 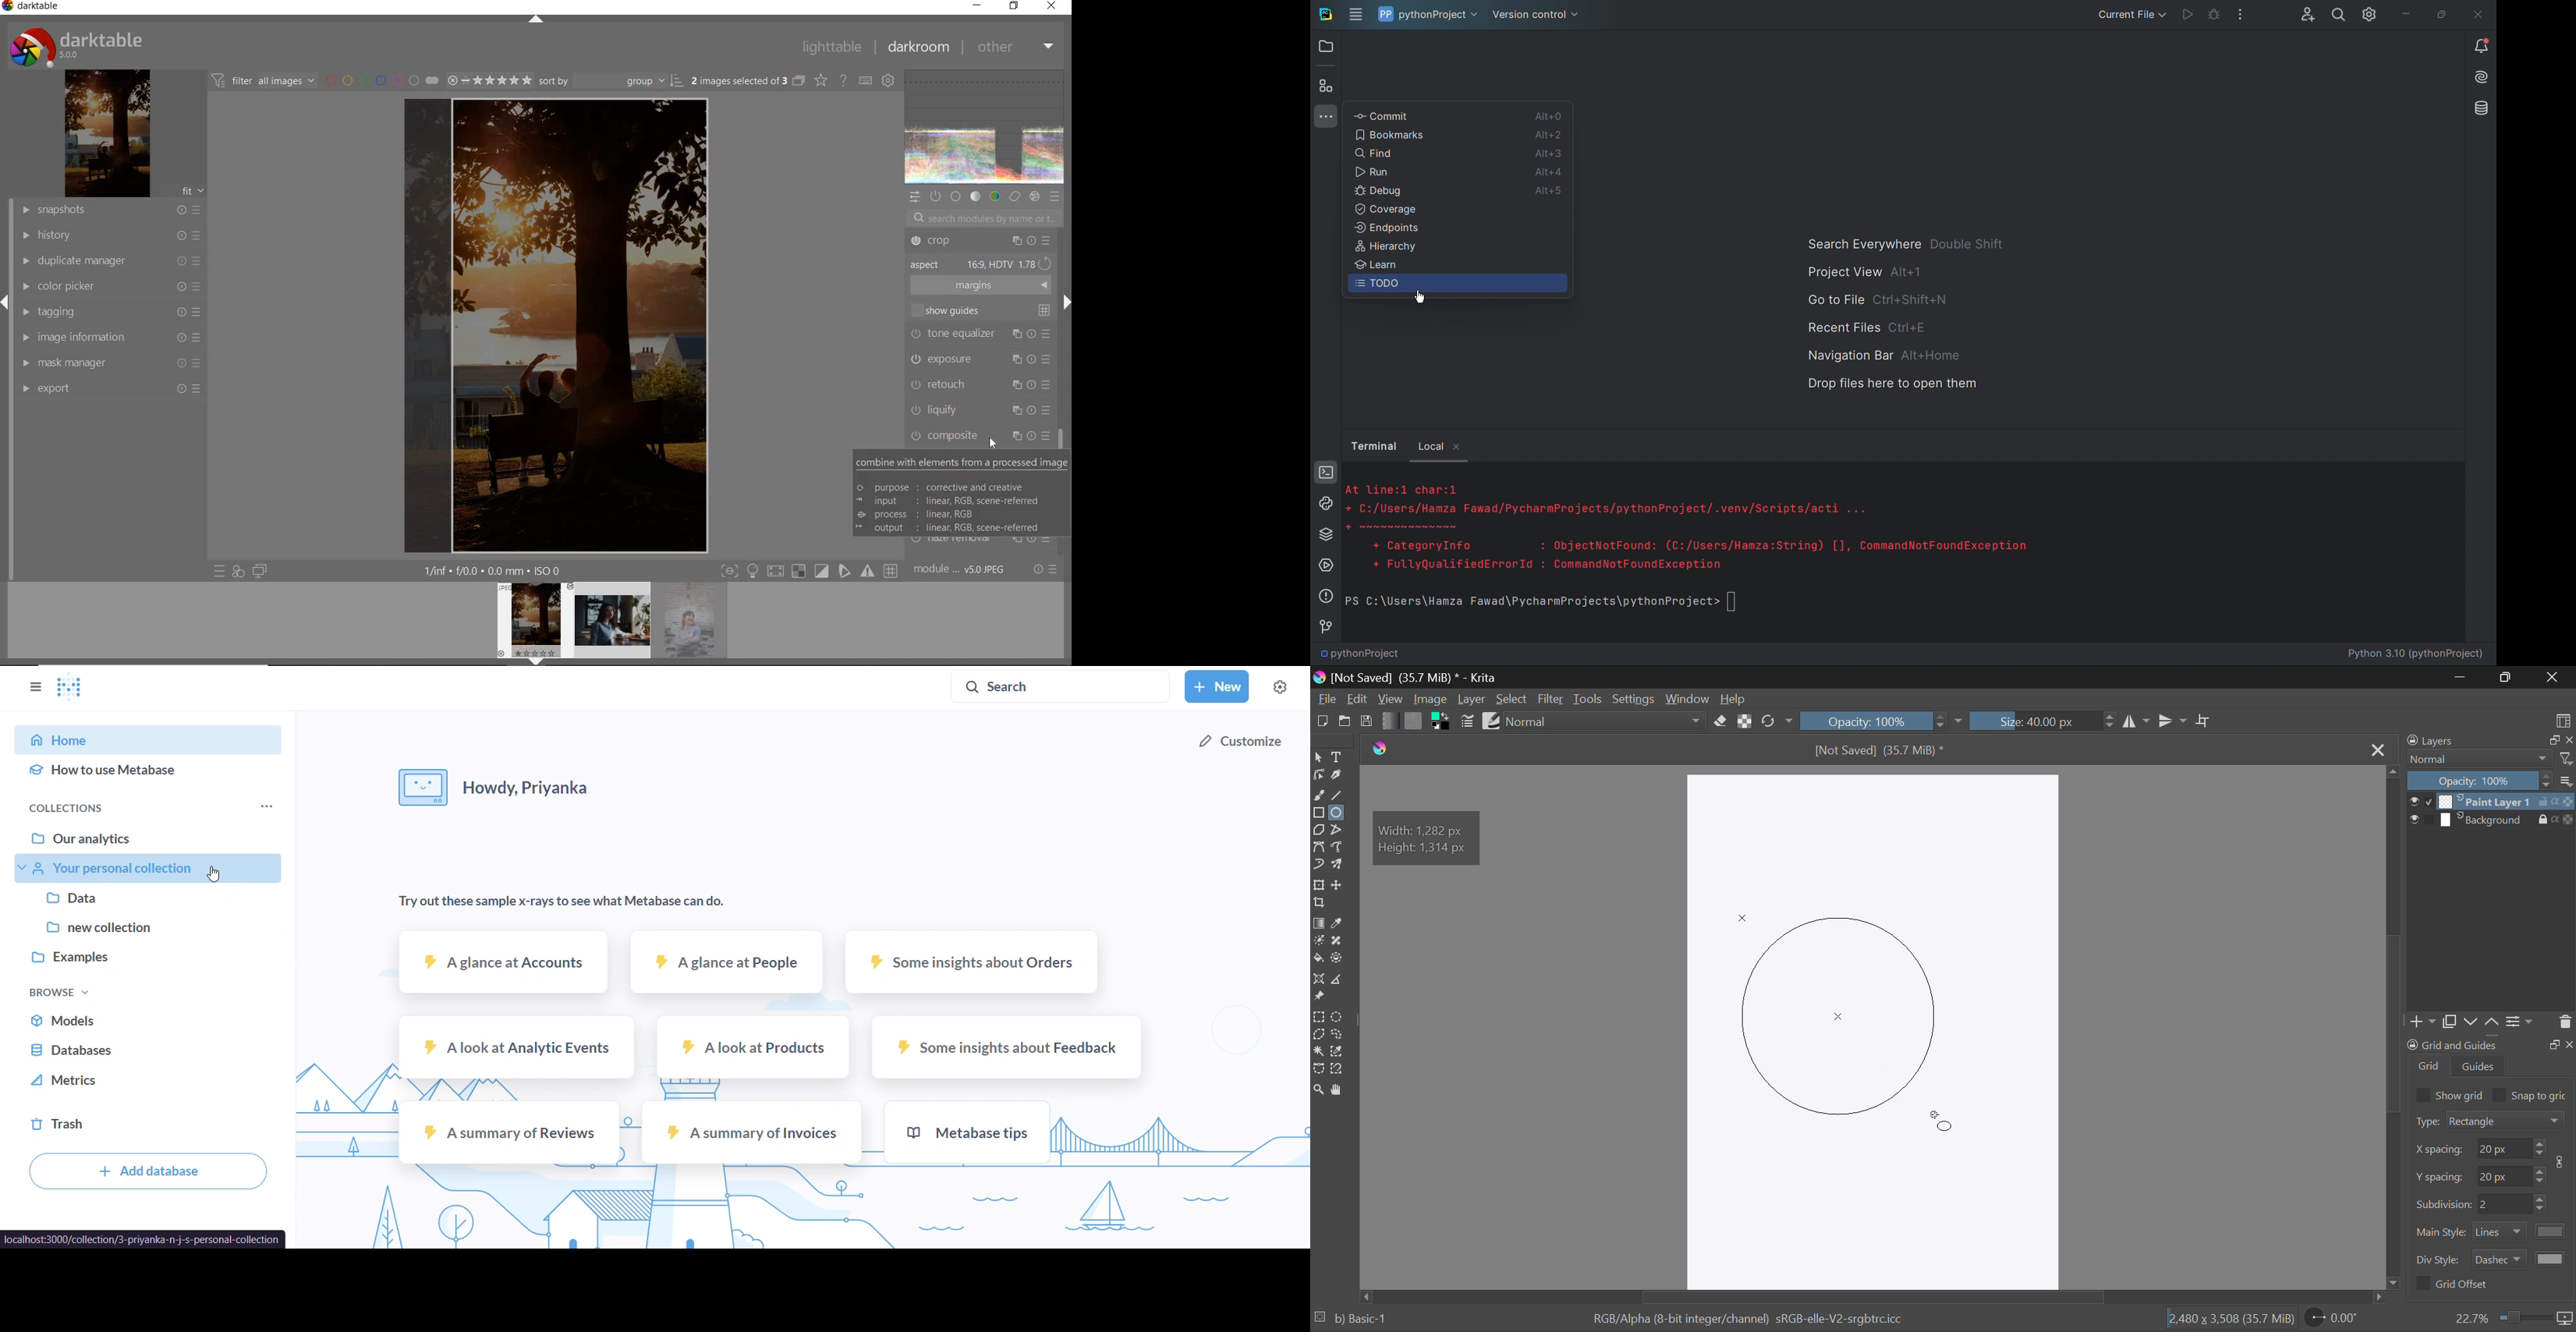 What do you see at coordinates (865, 80) in the screenshot?
I see `define keyboard shortcut` at bounding box center [865, 80].